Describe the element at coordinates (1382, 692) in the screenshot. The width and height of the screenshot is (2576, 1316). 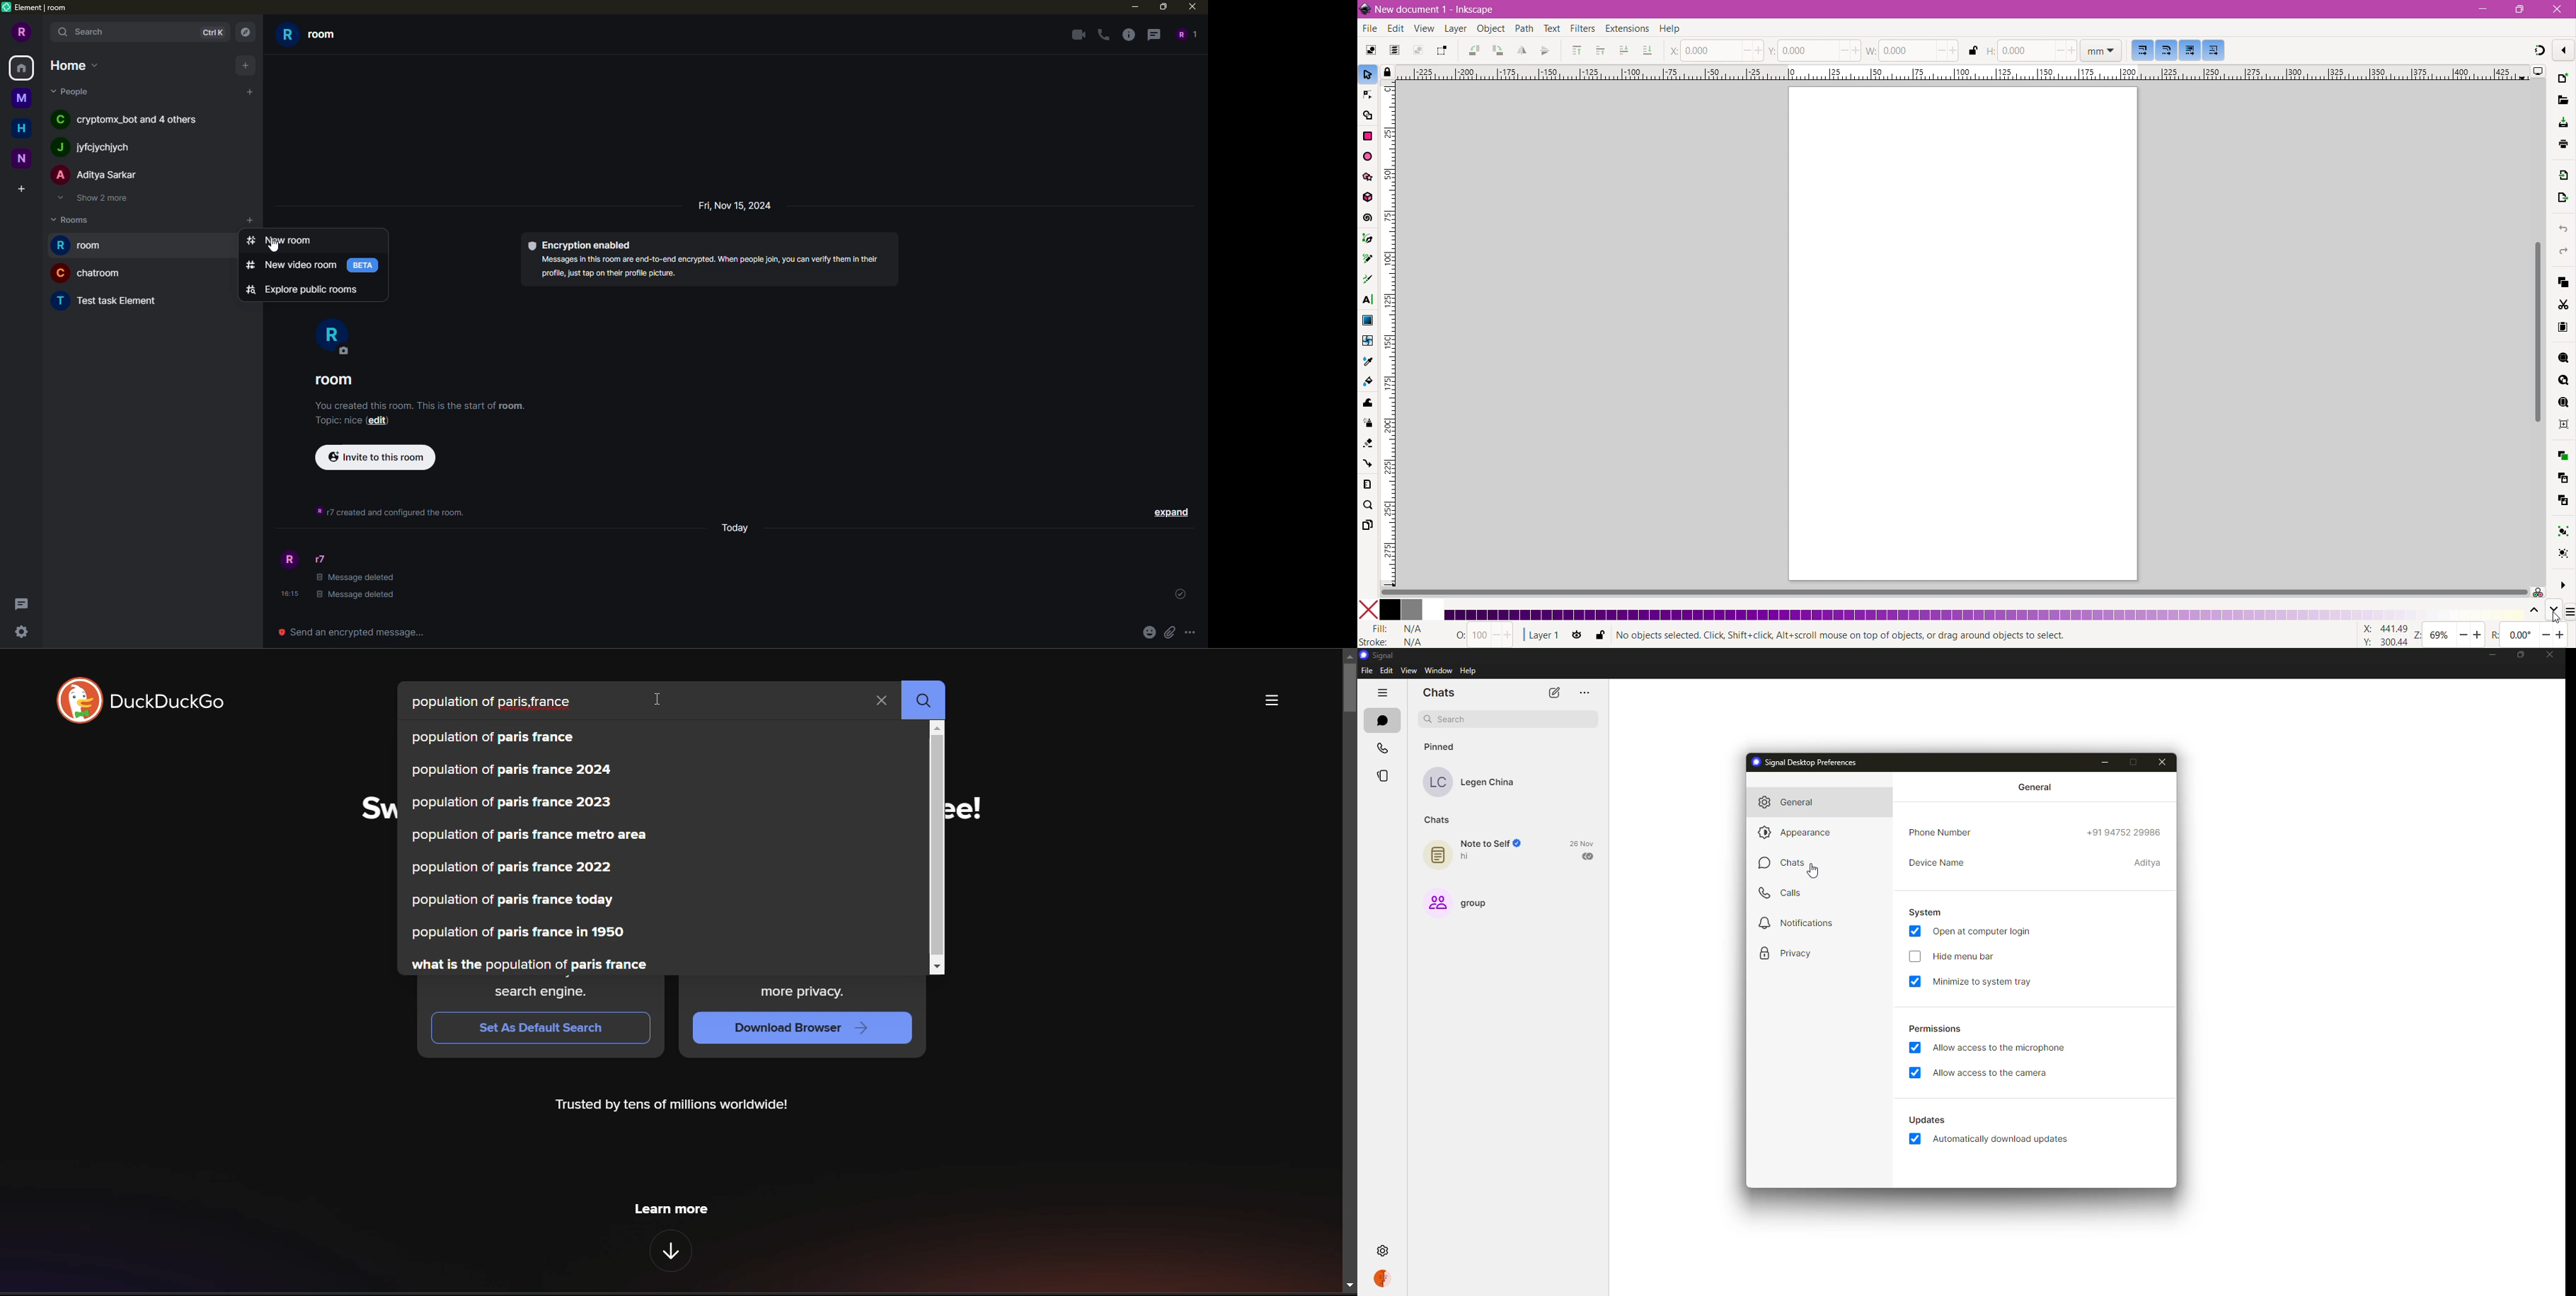
I see `hide tabs` at that location.